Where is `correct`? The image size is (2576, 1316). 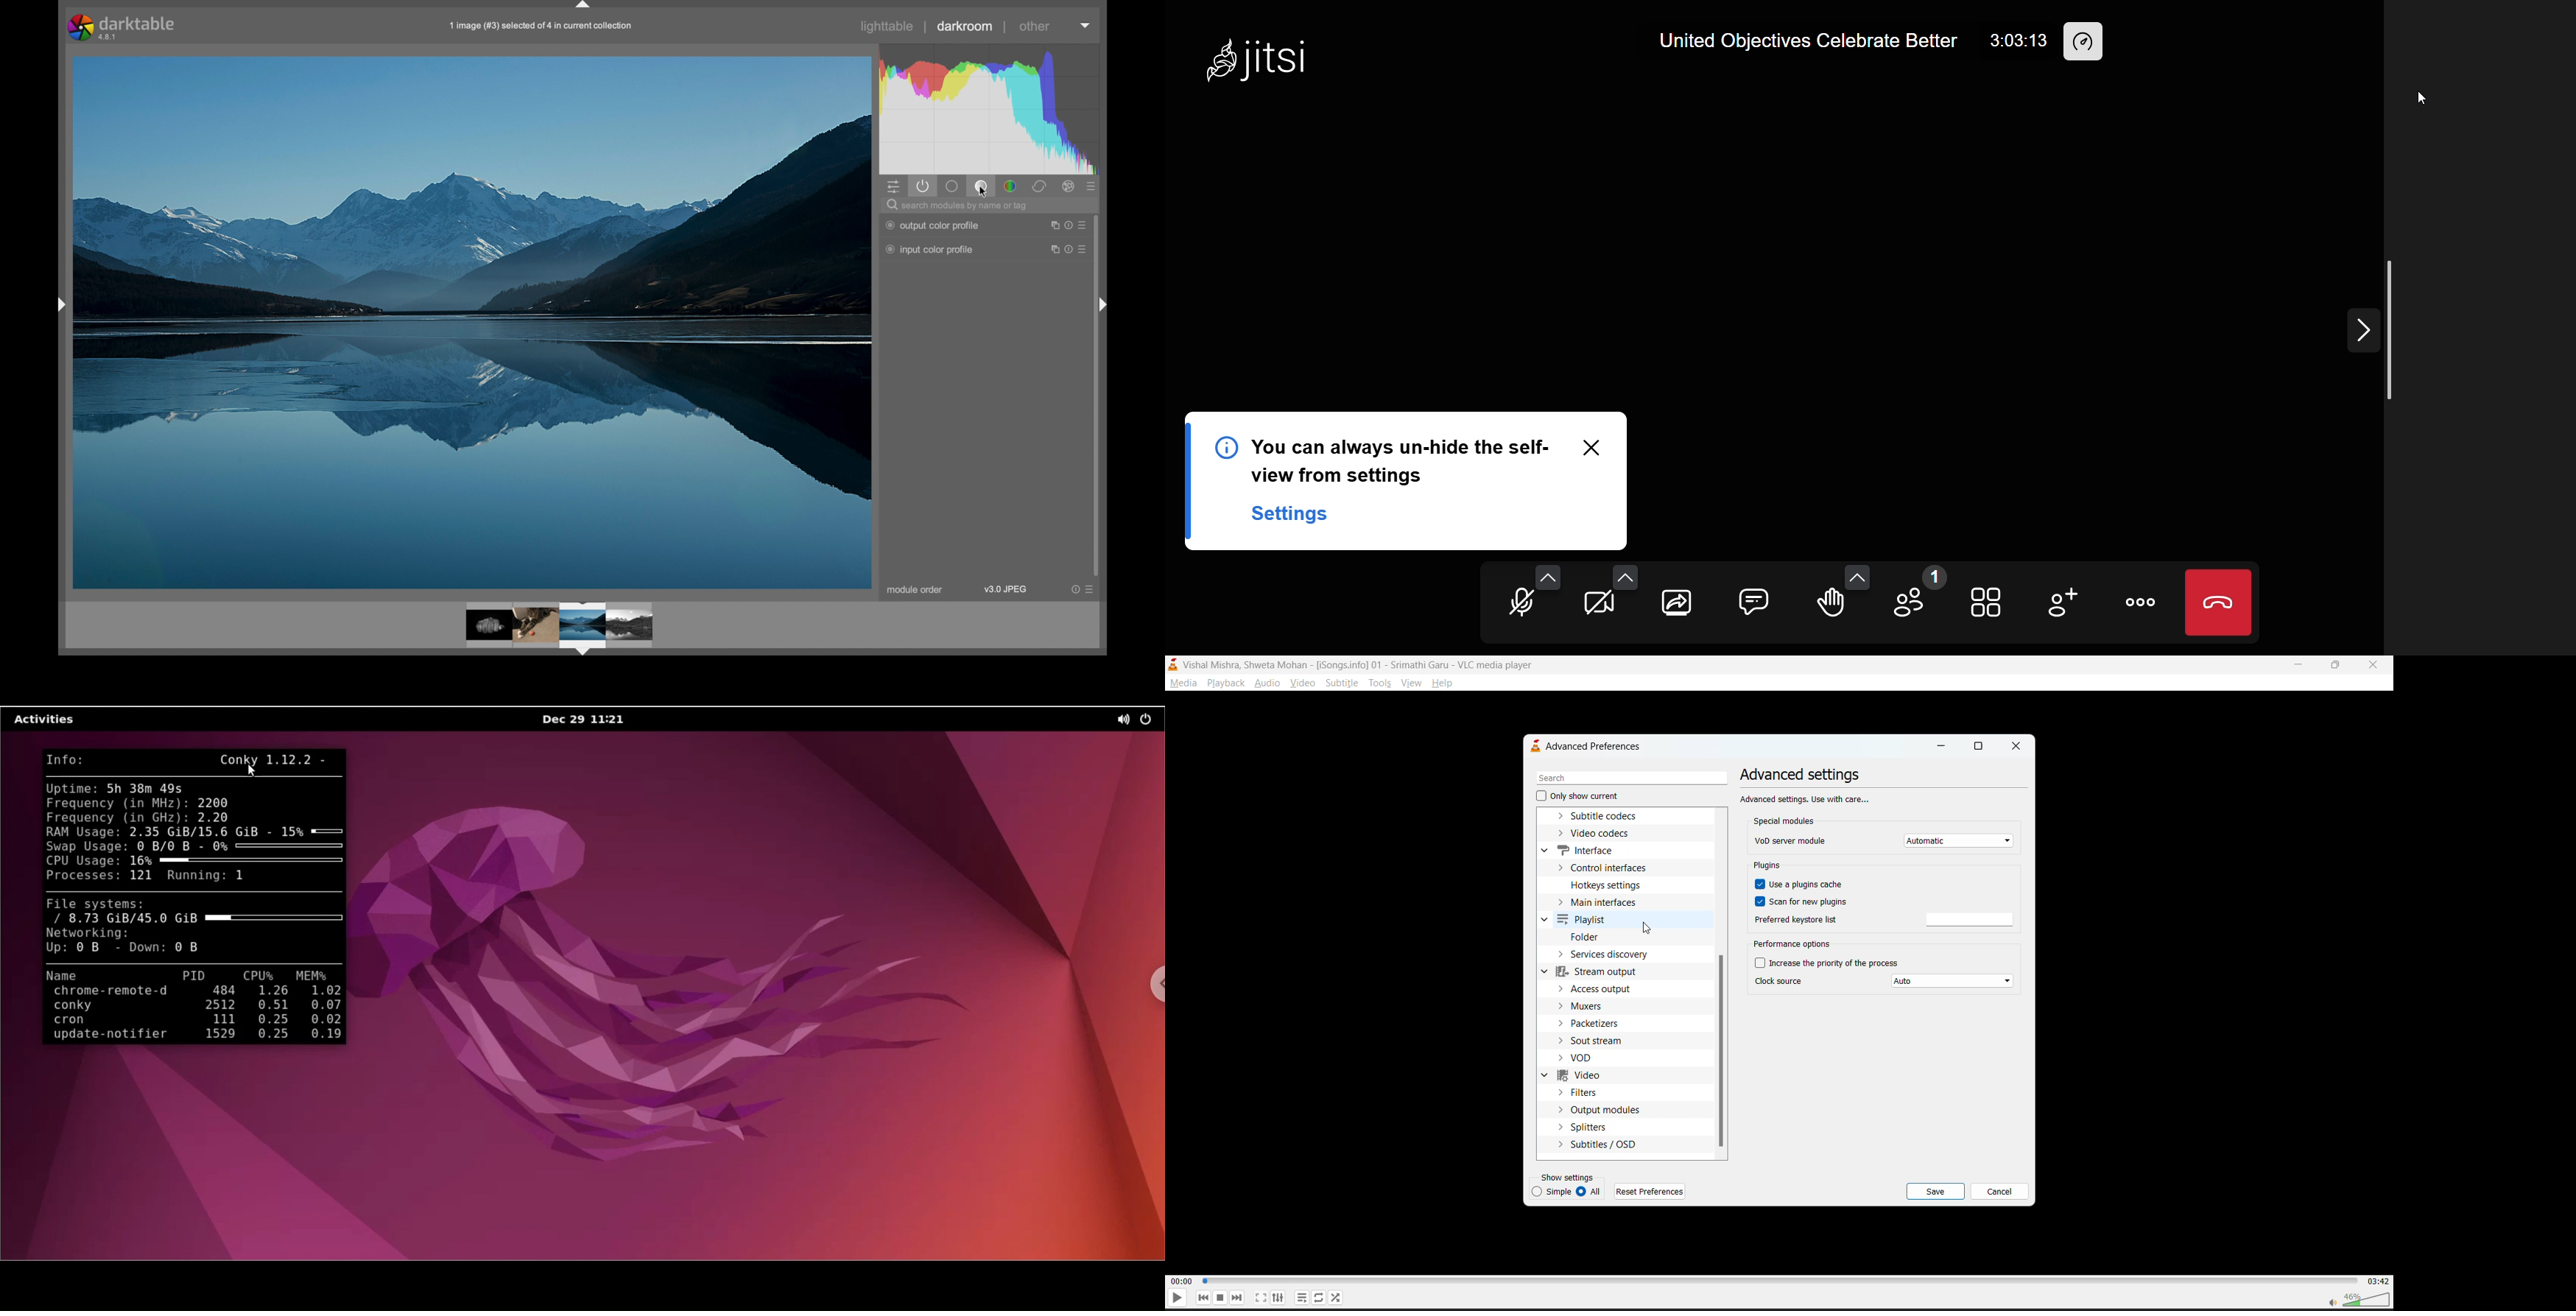 correct is located at coordinates (1039, 186).